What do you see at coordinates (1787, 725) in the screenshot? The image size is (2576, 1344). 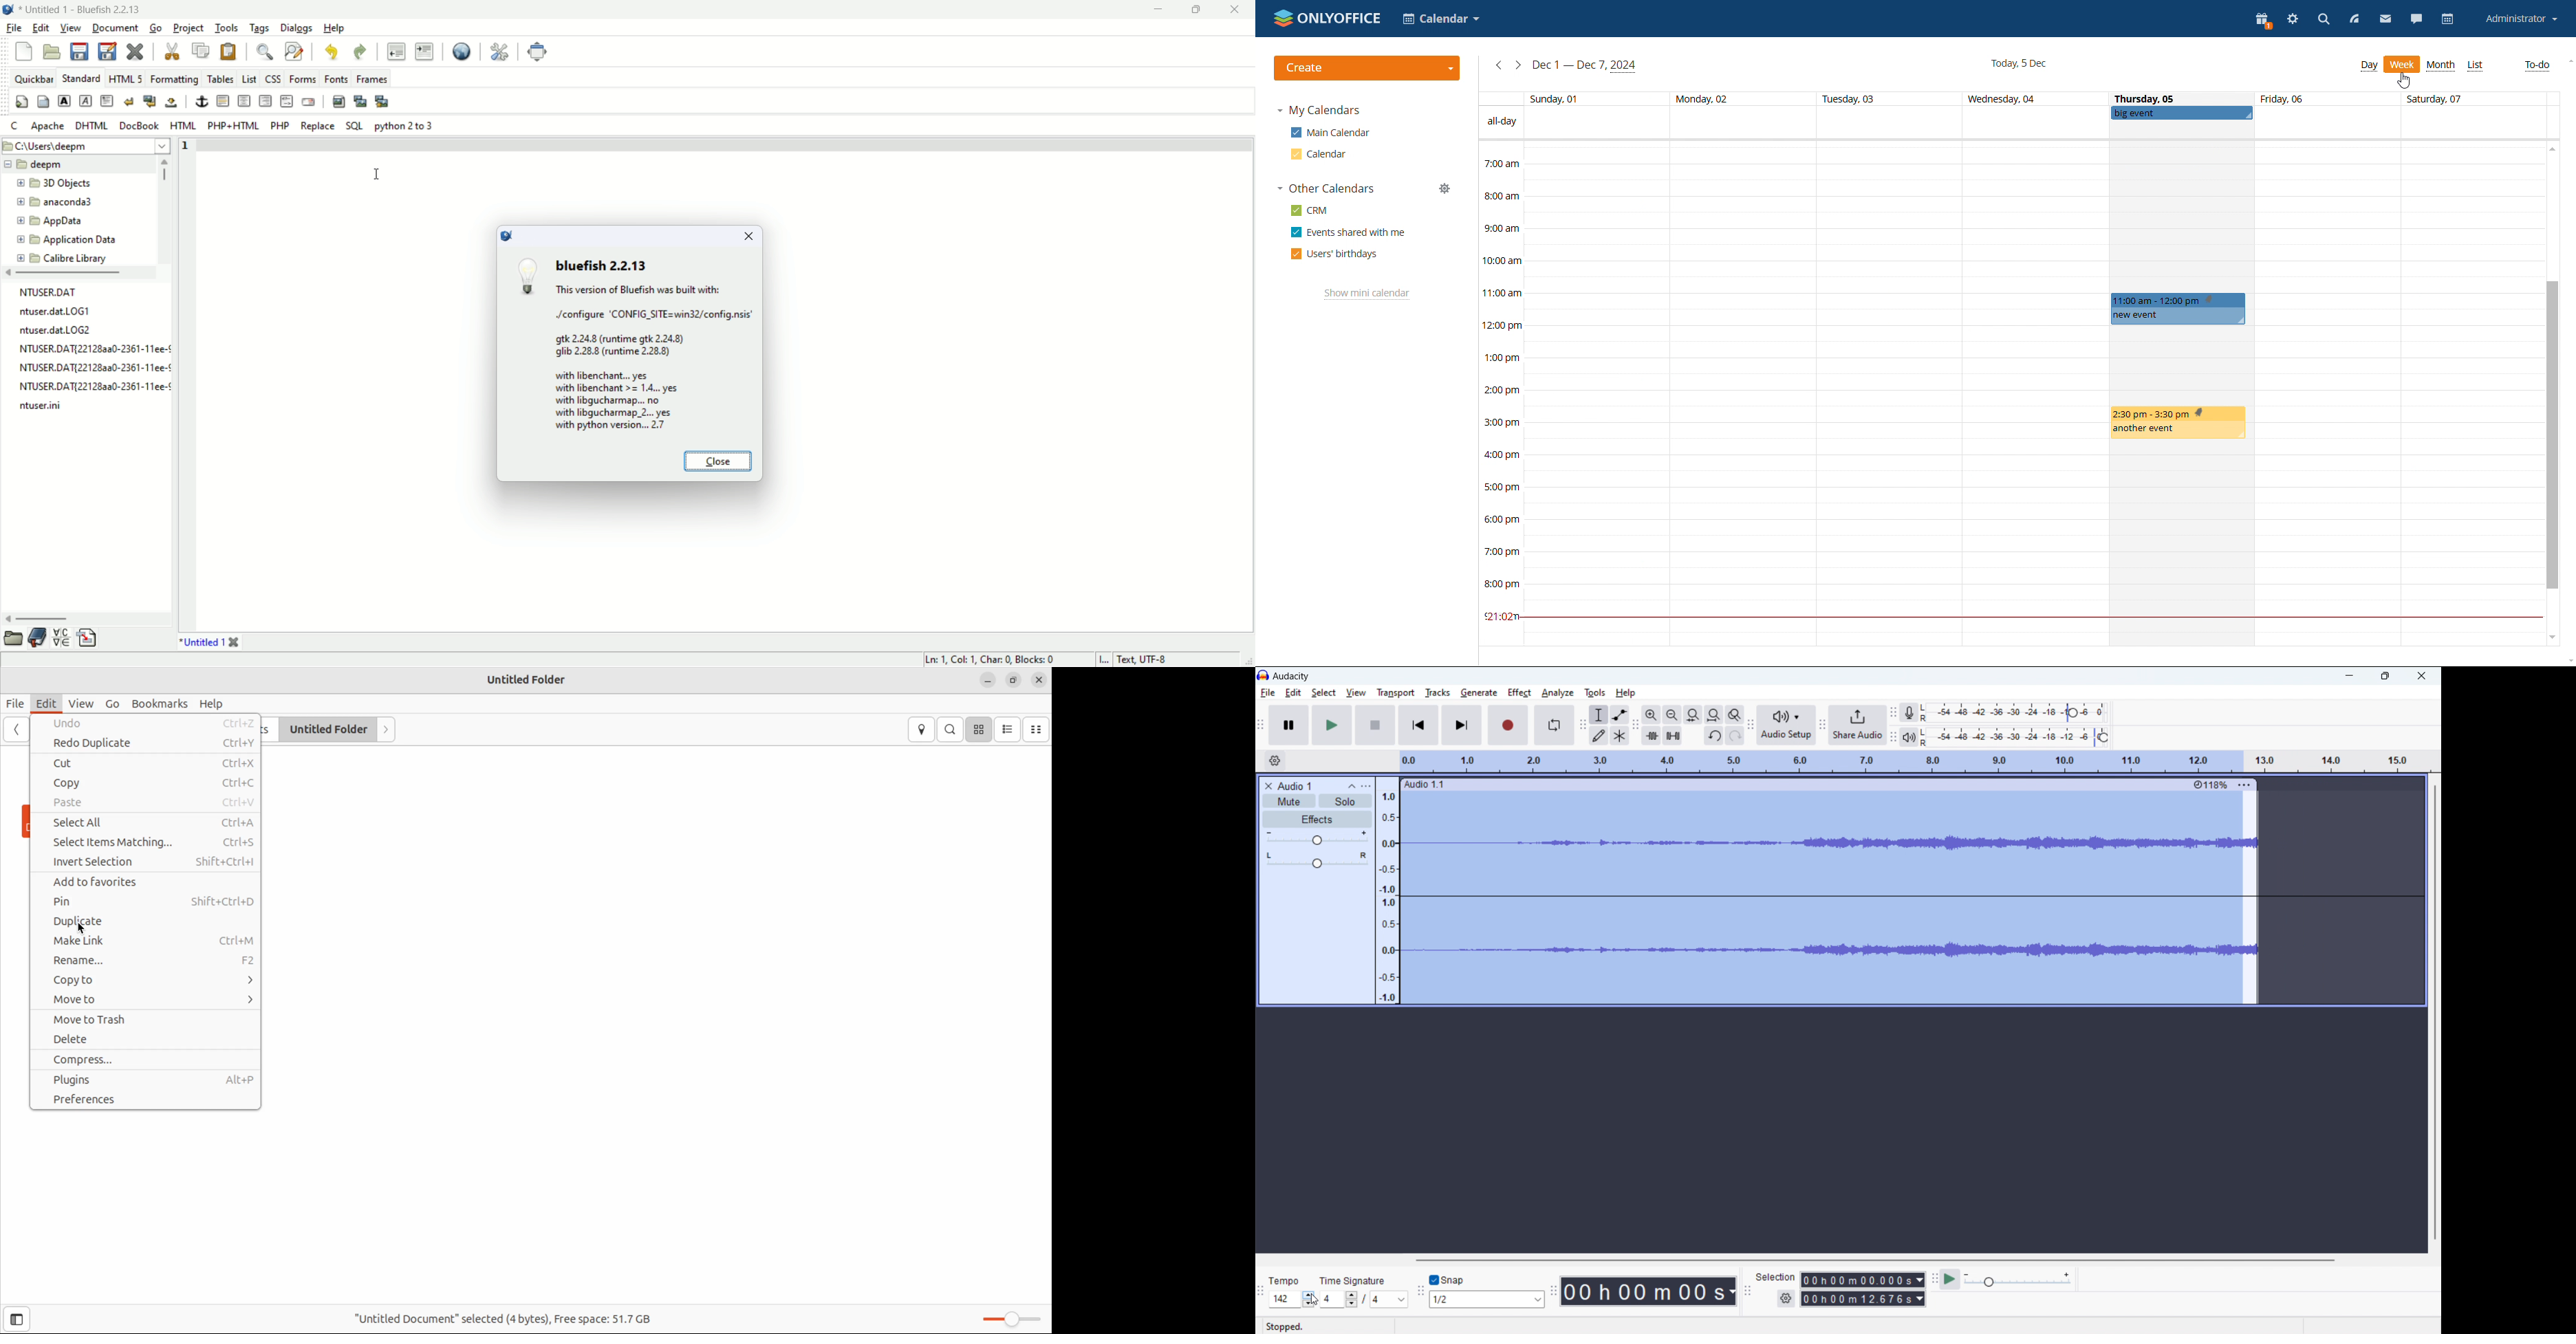 I see `audio setup` at bounding box center [1787, 725].